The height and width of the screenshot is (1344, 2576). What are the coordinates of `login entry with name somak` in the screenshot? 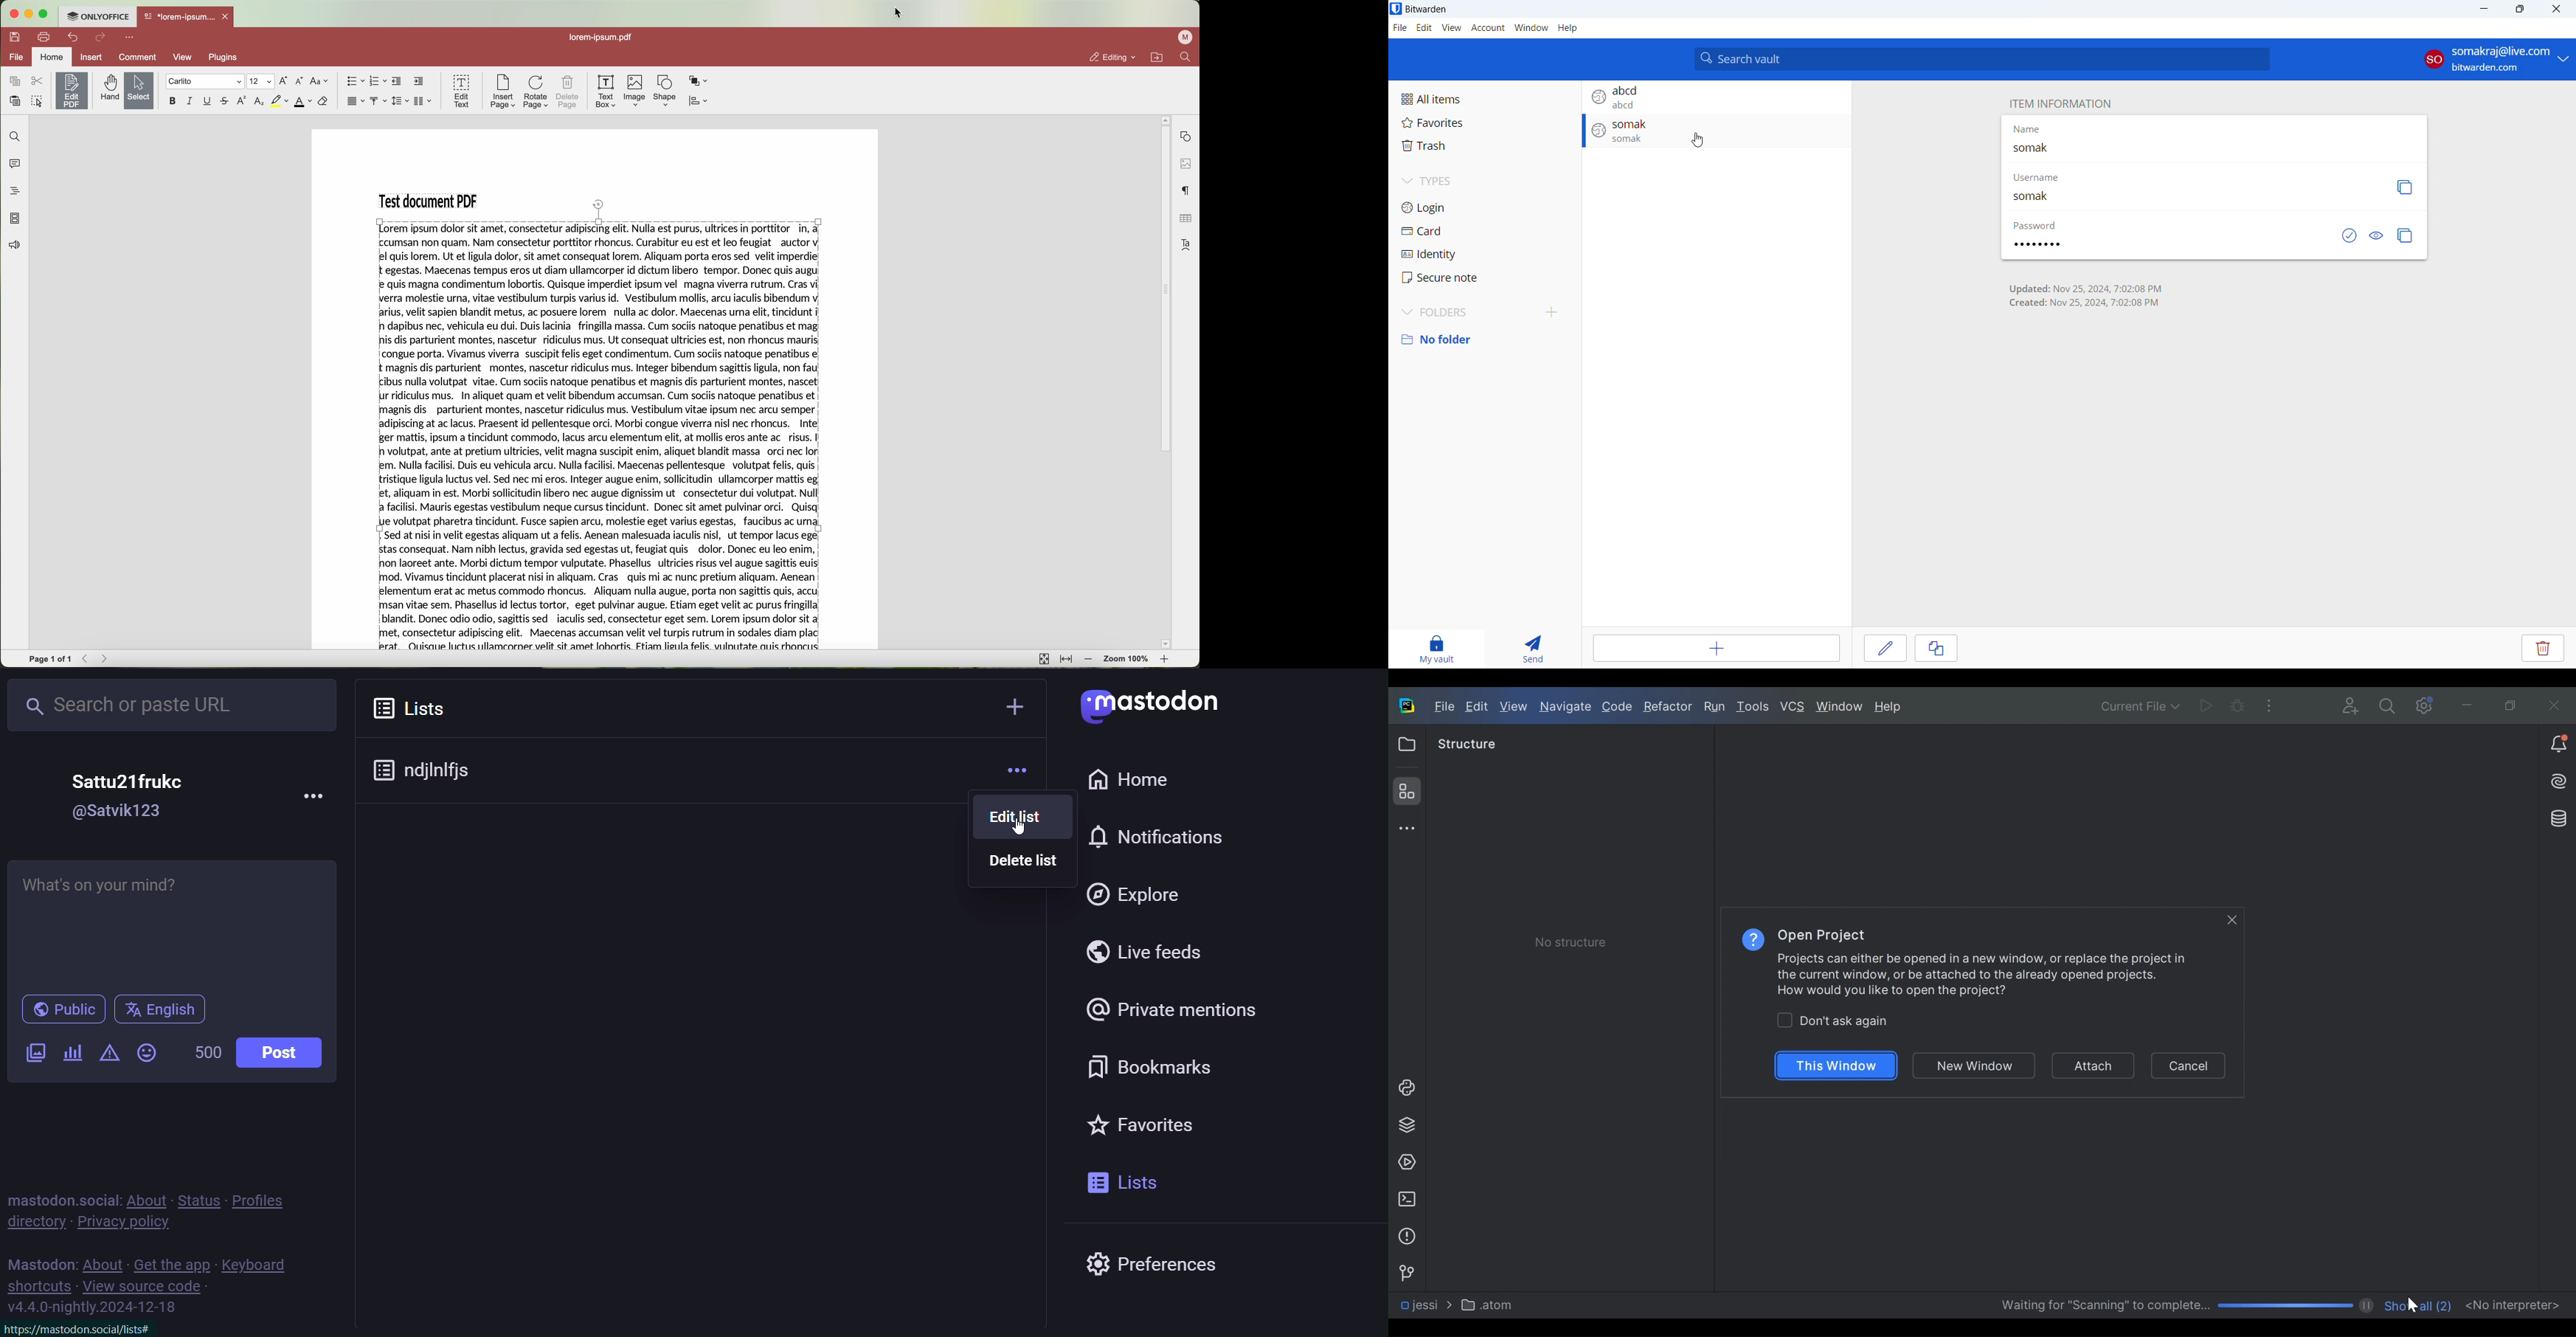 It's located at (1716, 131).